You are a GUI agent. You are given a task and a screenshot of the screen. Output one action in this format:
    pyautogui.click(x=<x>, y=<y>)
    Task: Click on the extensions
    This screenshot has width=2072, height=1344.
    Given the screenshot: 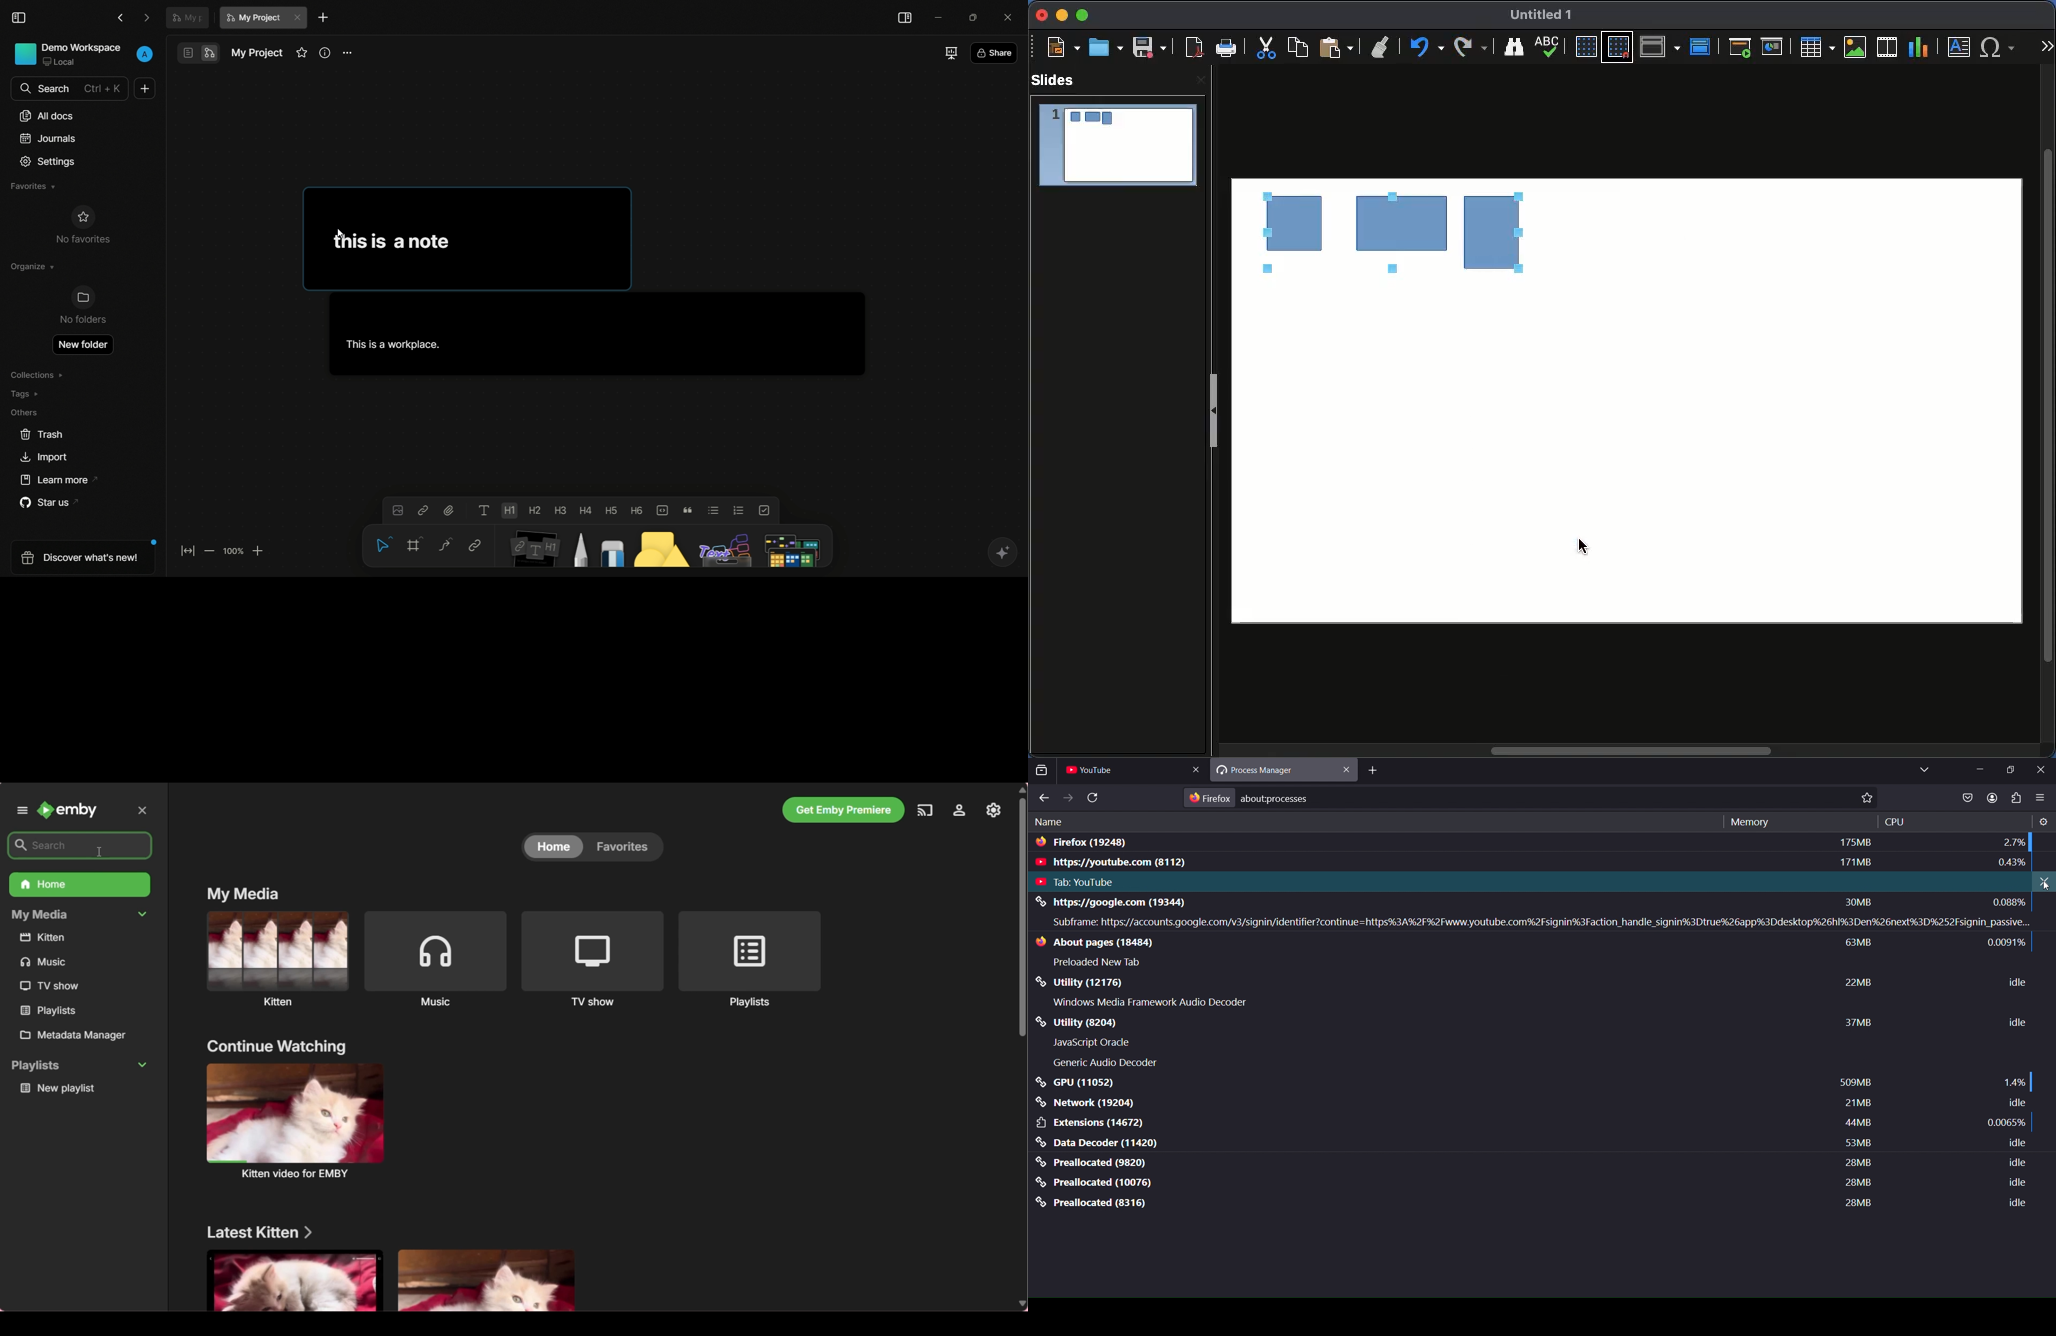 What is the action you would take?
    pyautogui.click(x=2018, y=798)
    